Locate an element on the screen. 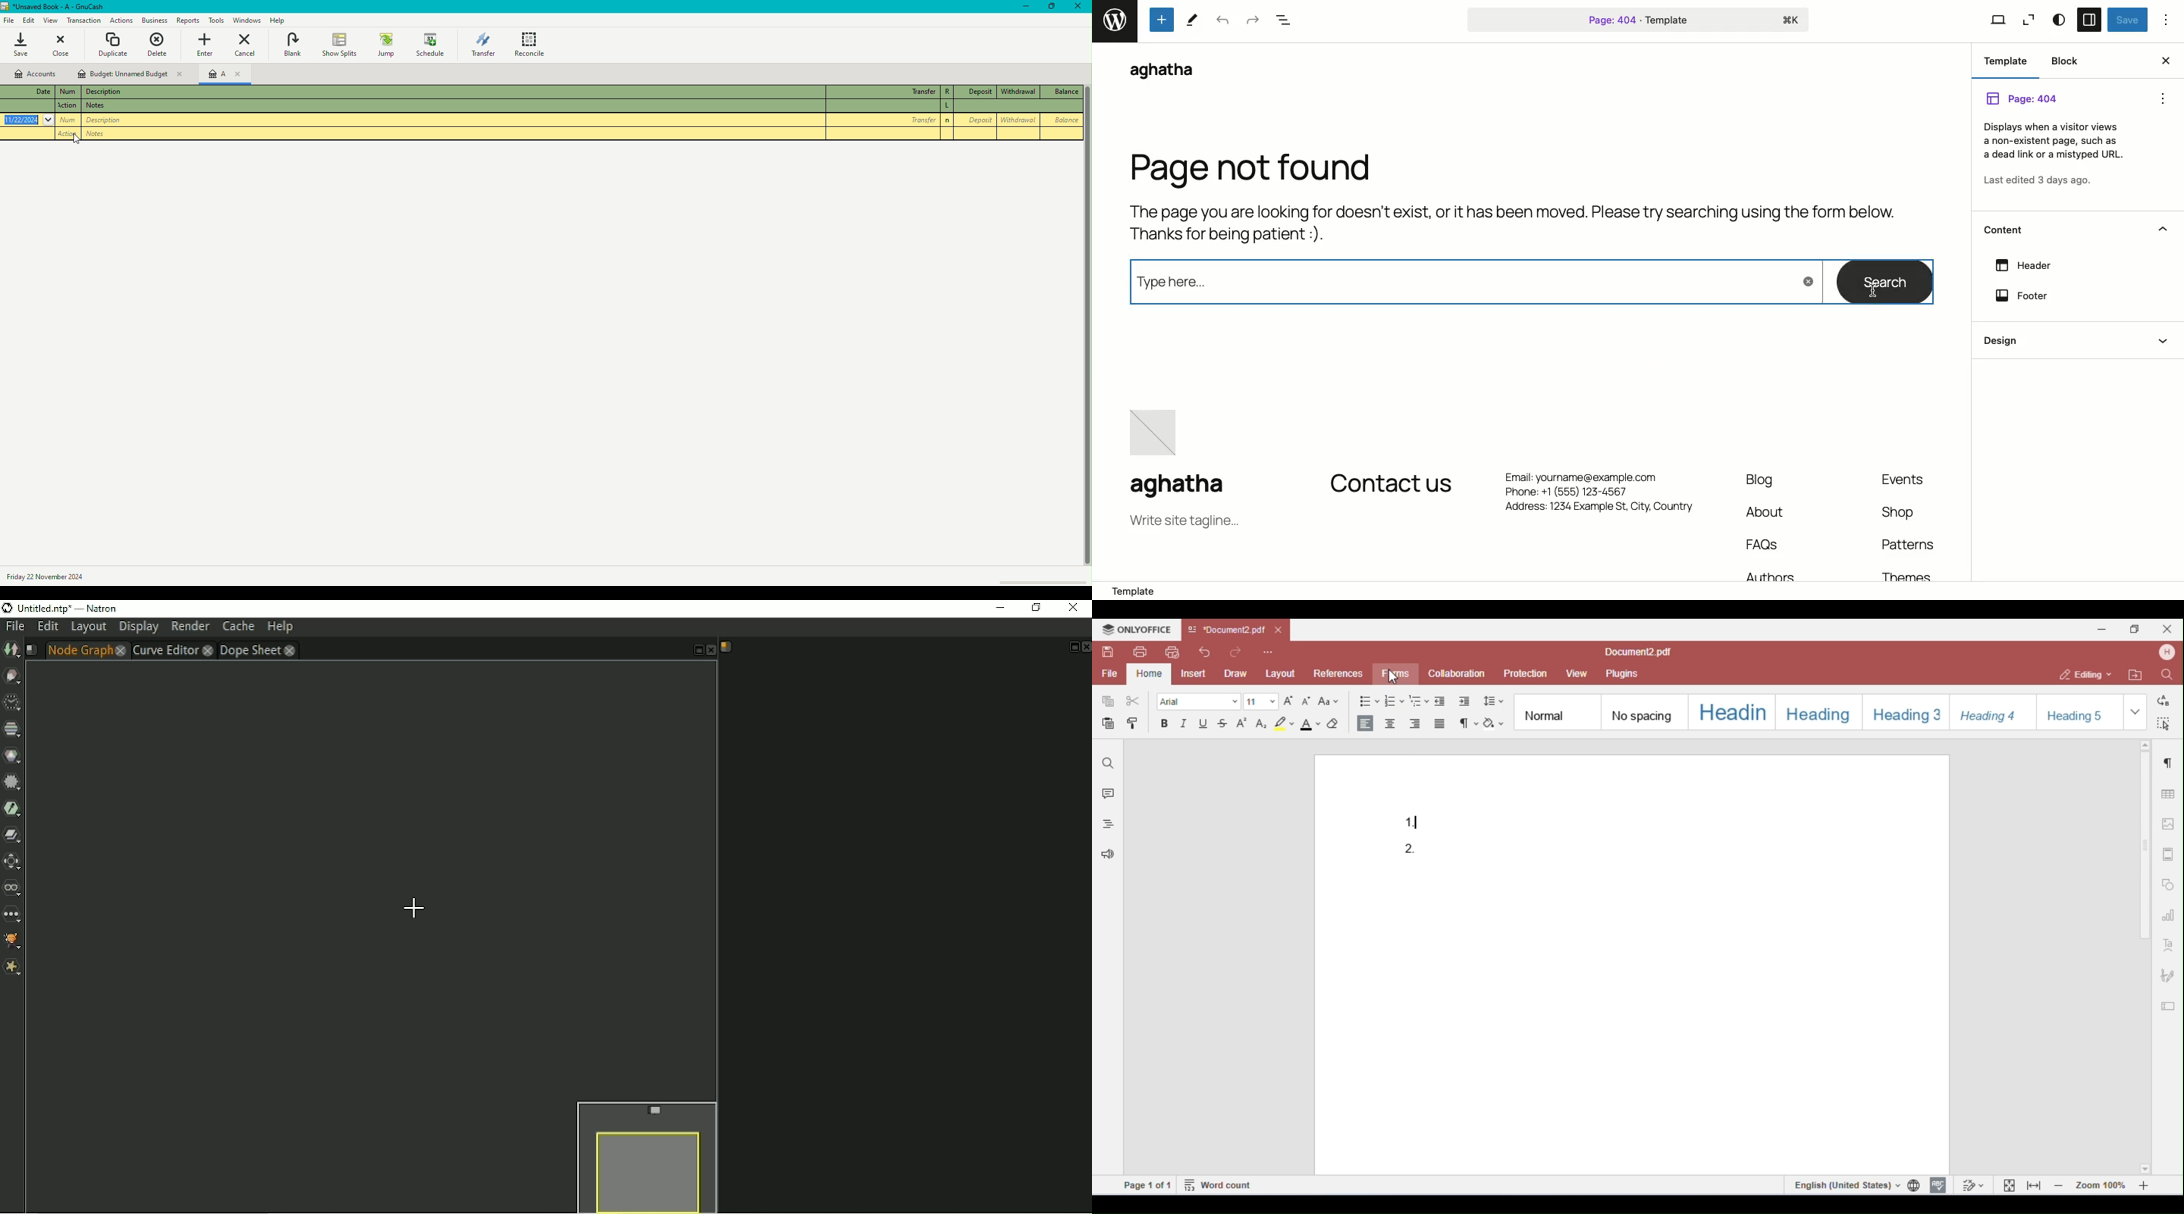  Help is located at coordinates (277, 20).